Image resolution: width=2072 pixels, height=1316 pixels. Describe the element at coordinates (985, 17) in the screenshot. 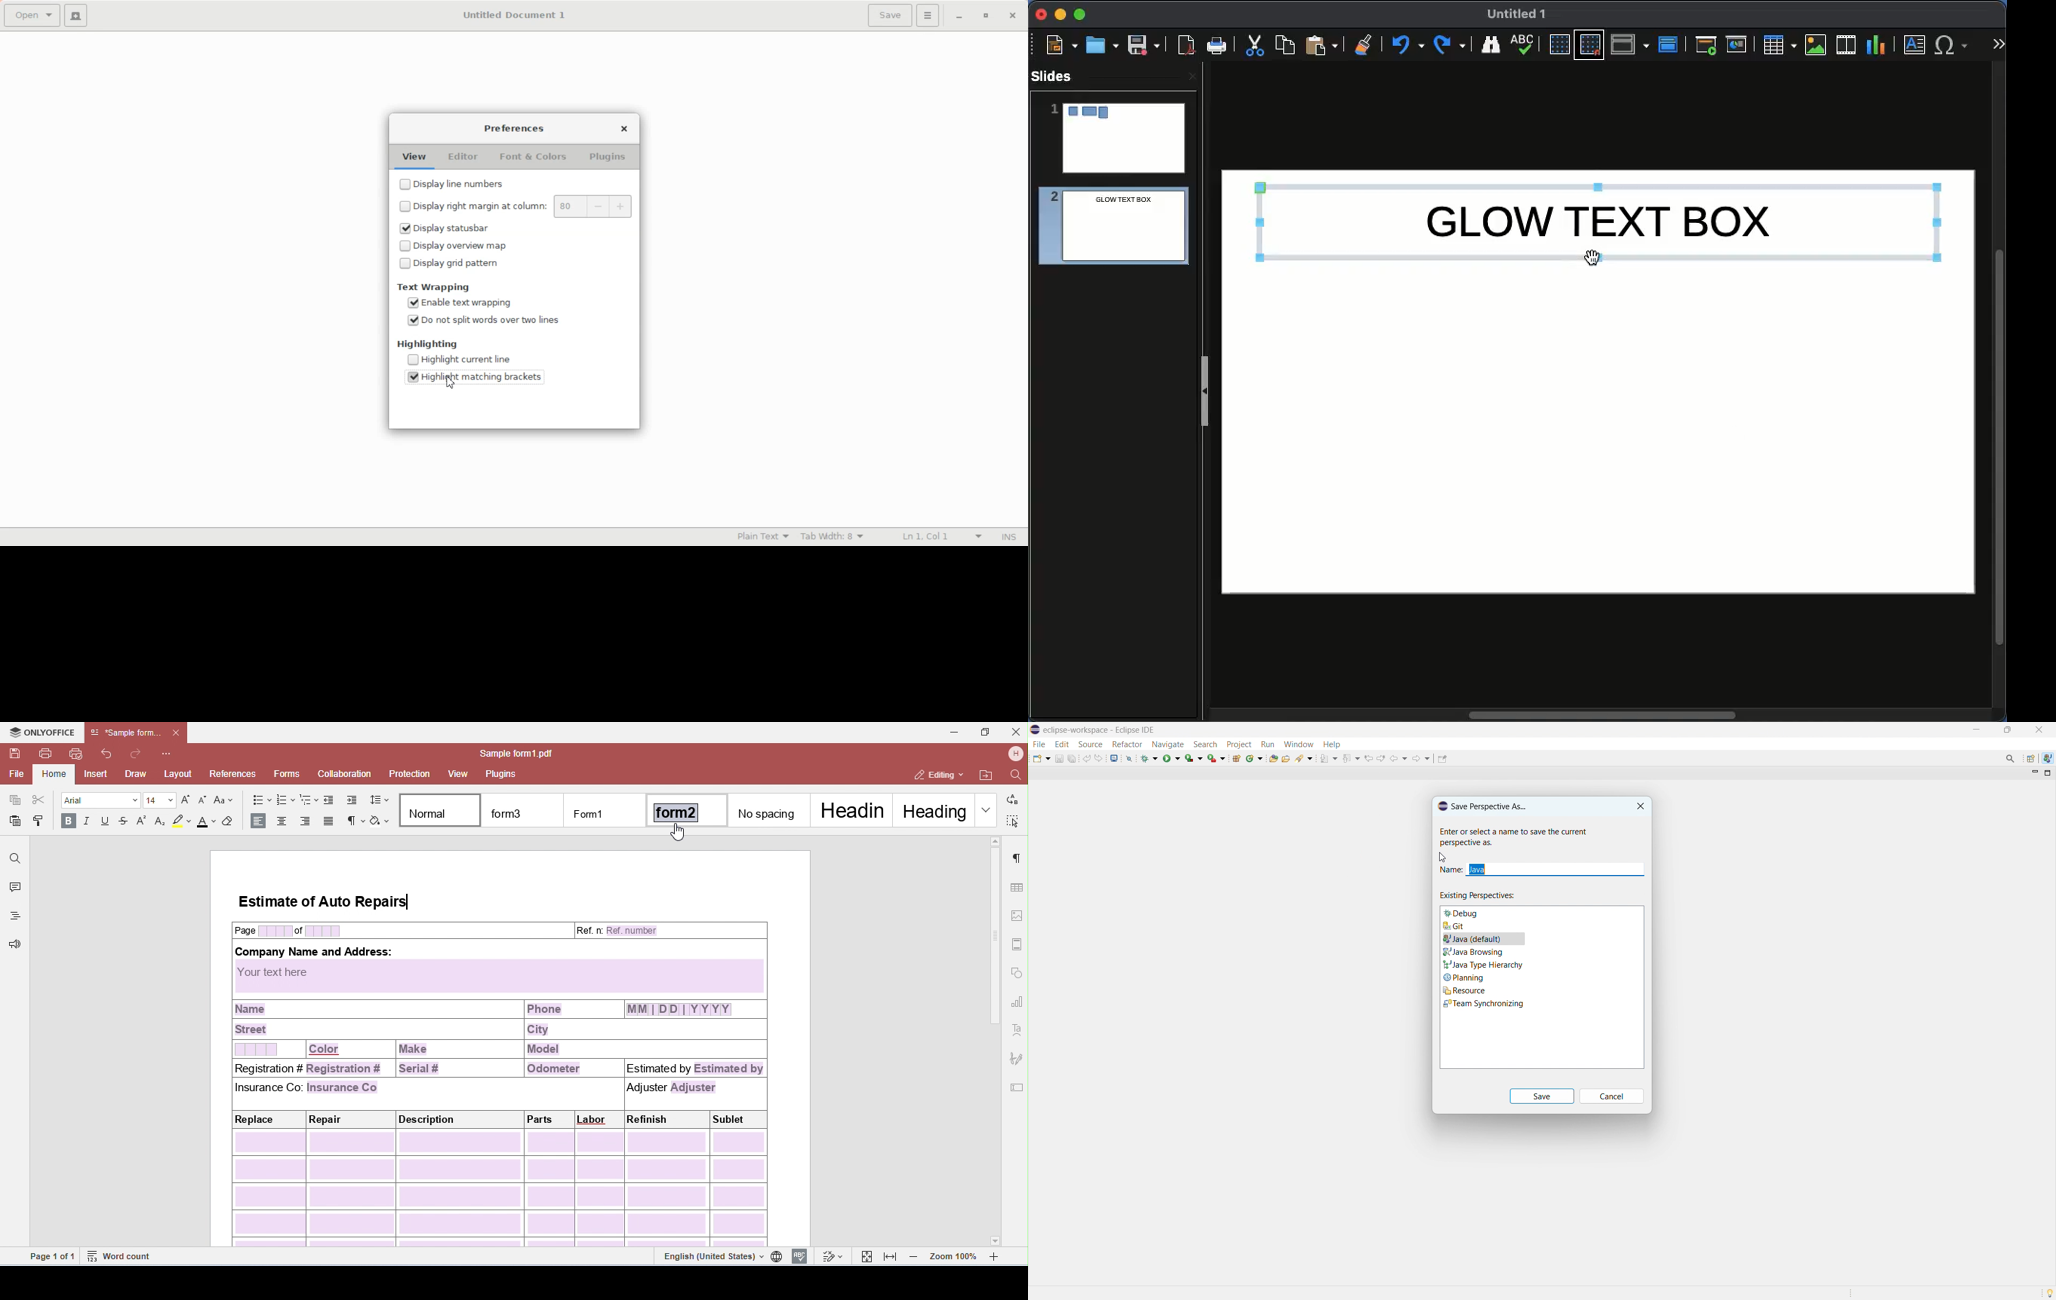

I see `Maximize` at that location.